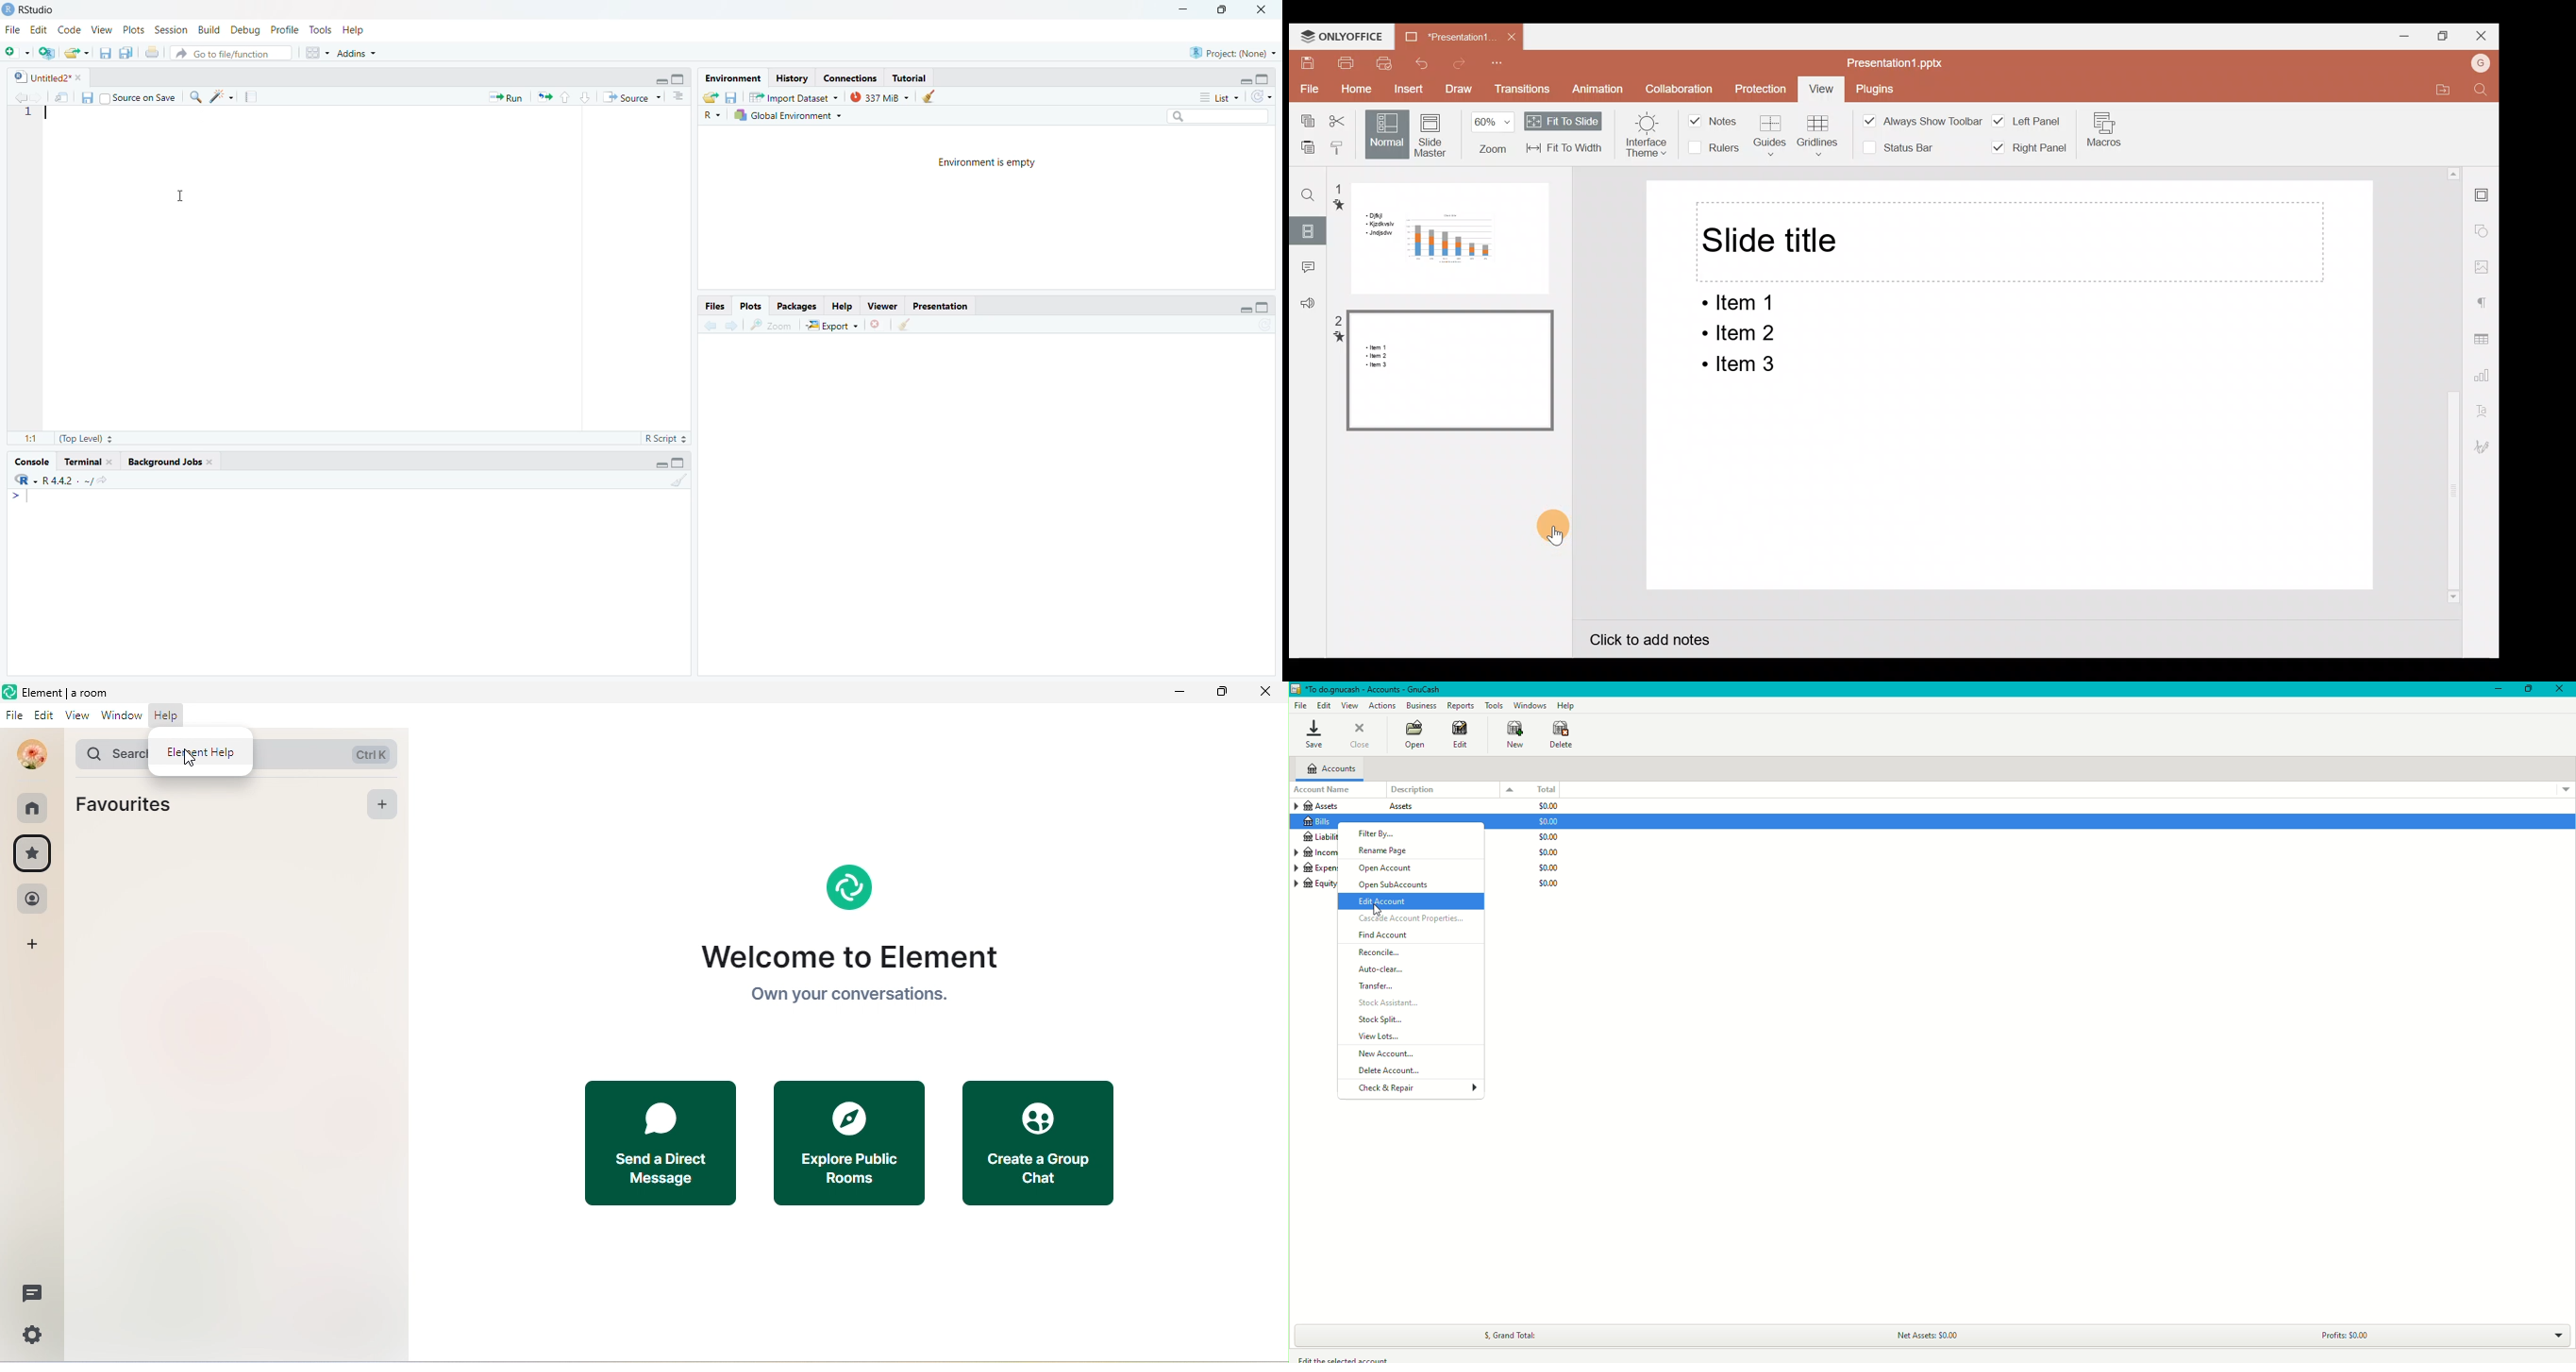 Image resolution: width=2576 pixels, height=1372 pixels. Describe the element at coordinates (58, 691) in the screenshot. I see `Element | a room` at that location.